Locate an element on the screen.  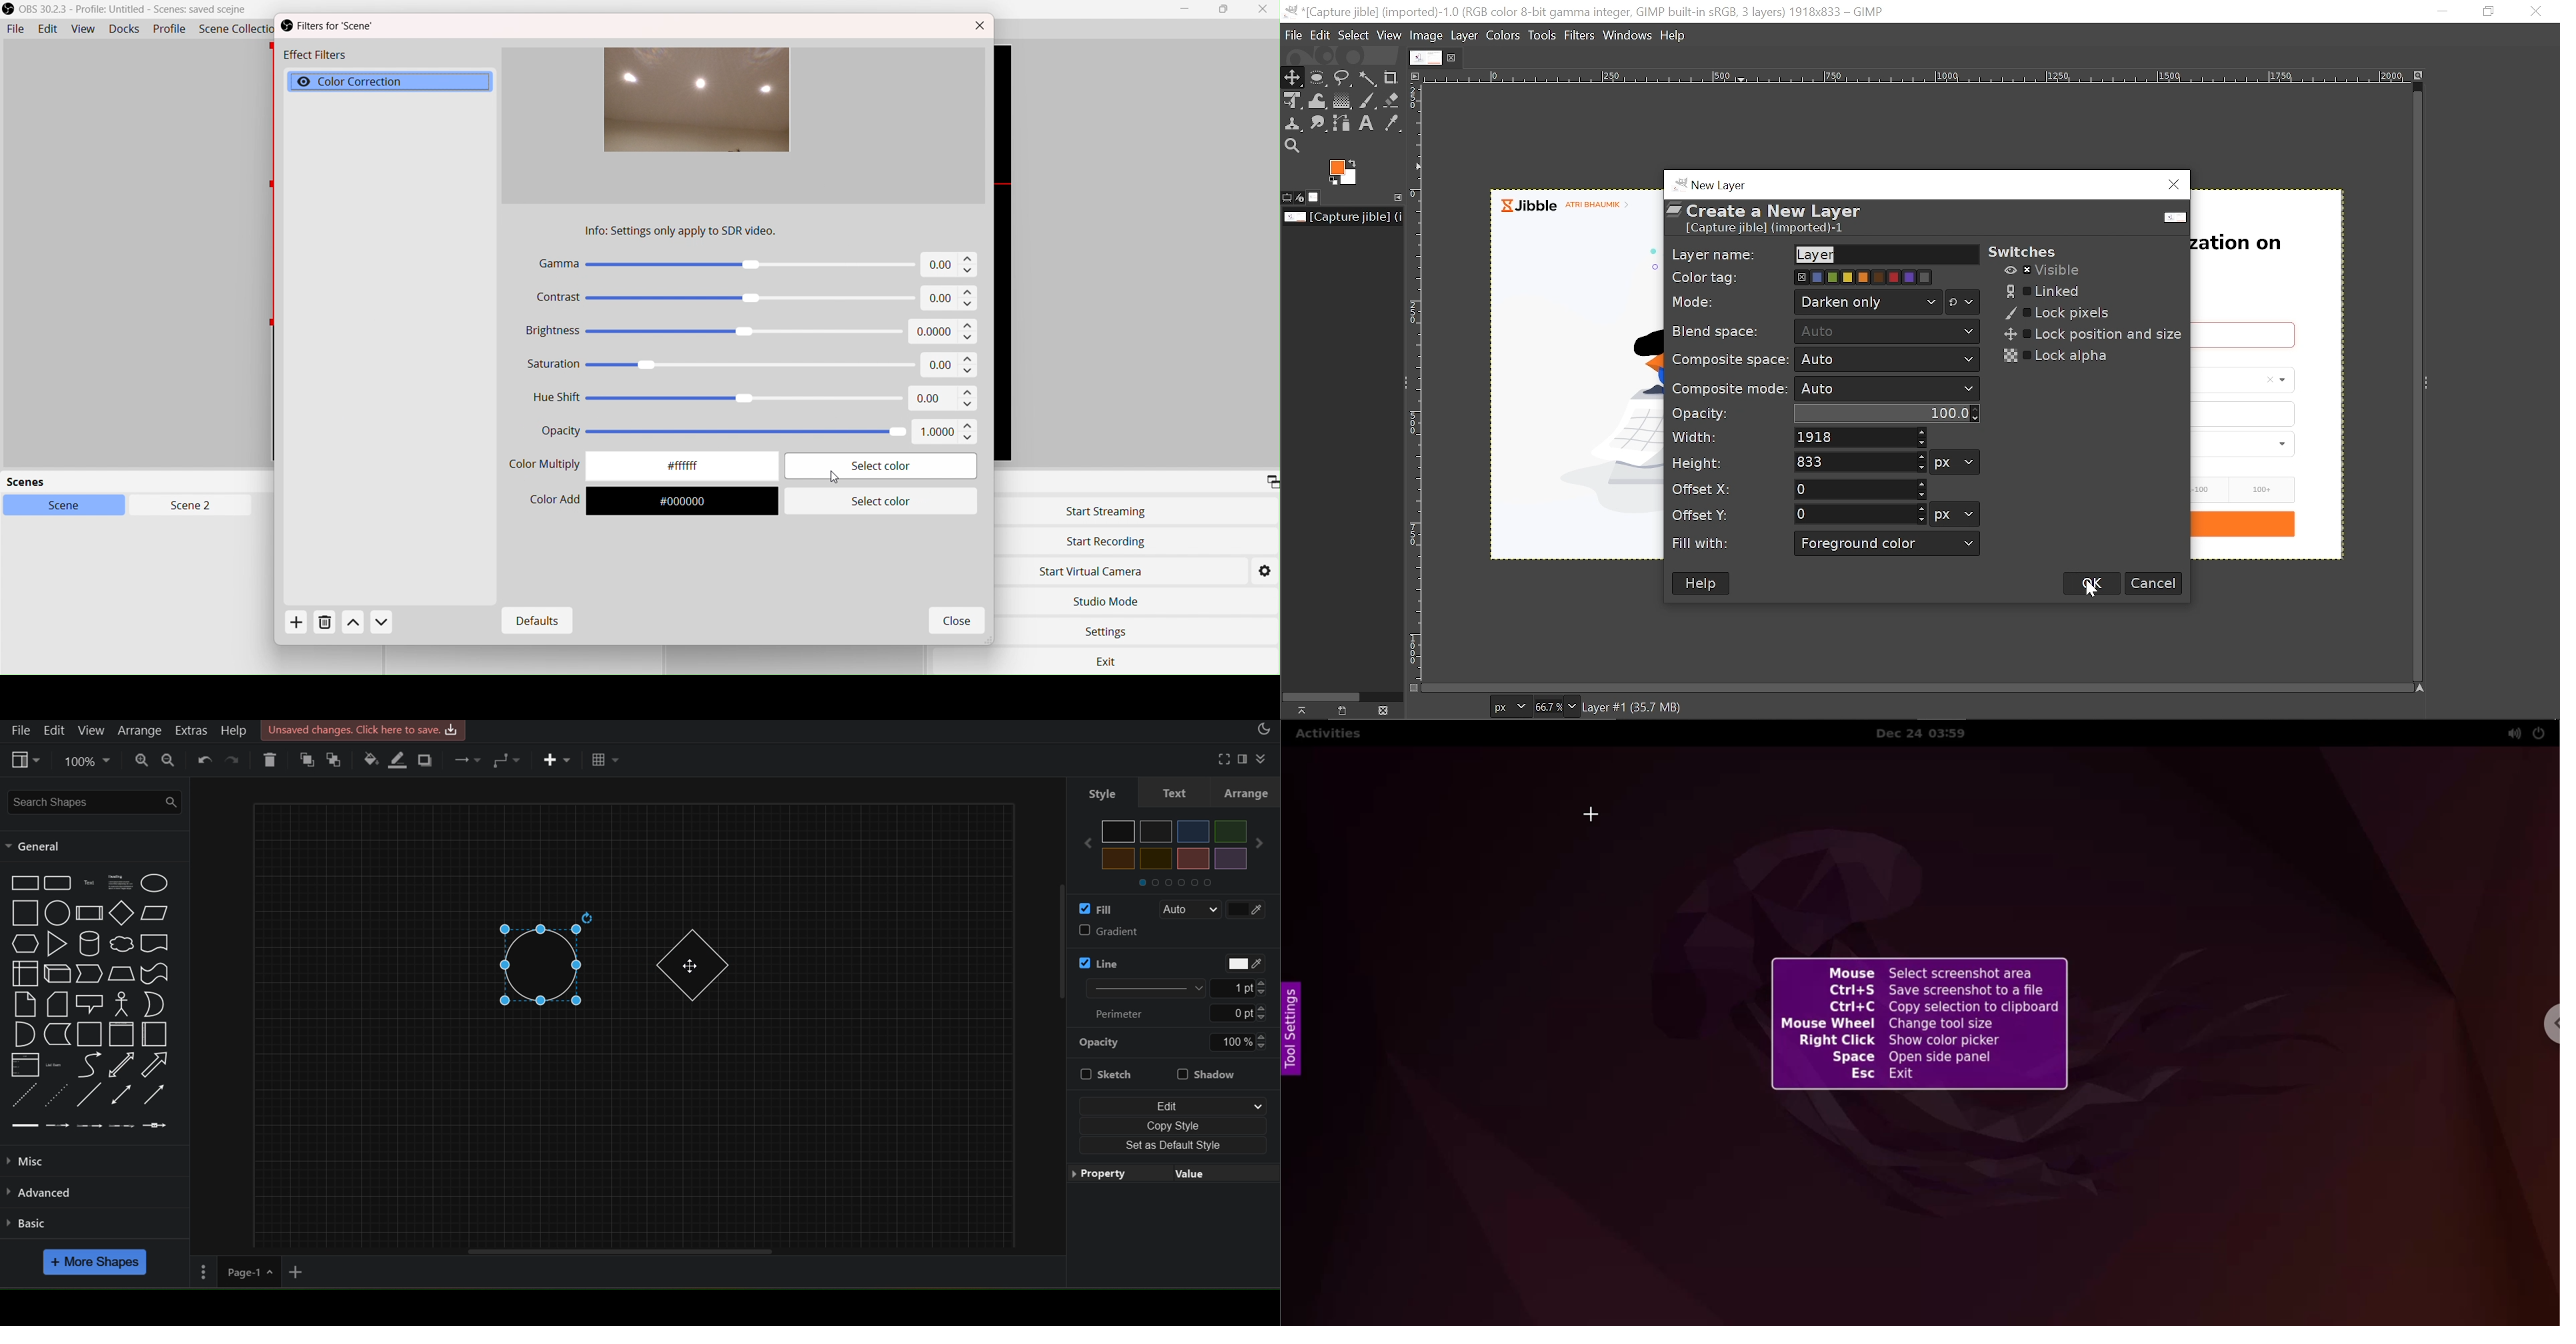
 is located at coordinates (1086, 845).